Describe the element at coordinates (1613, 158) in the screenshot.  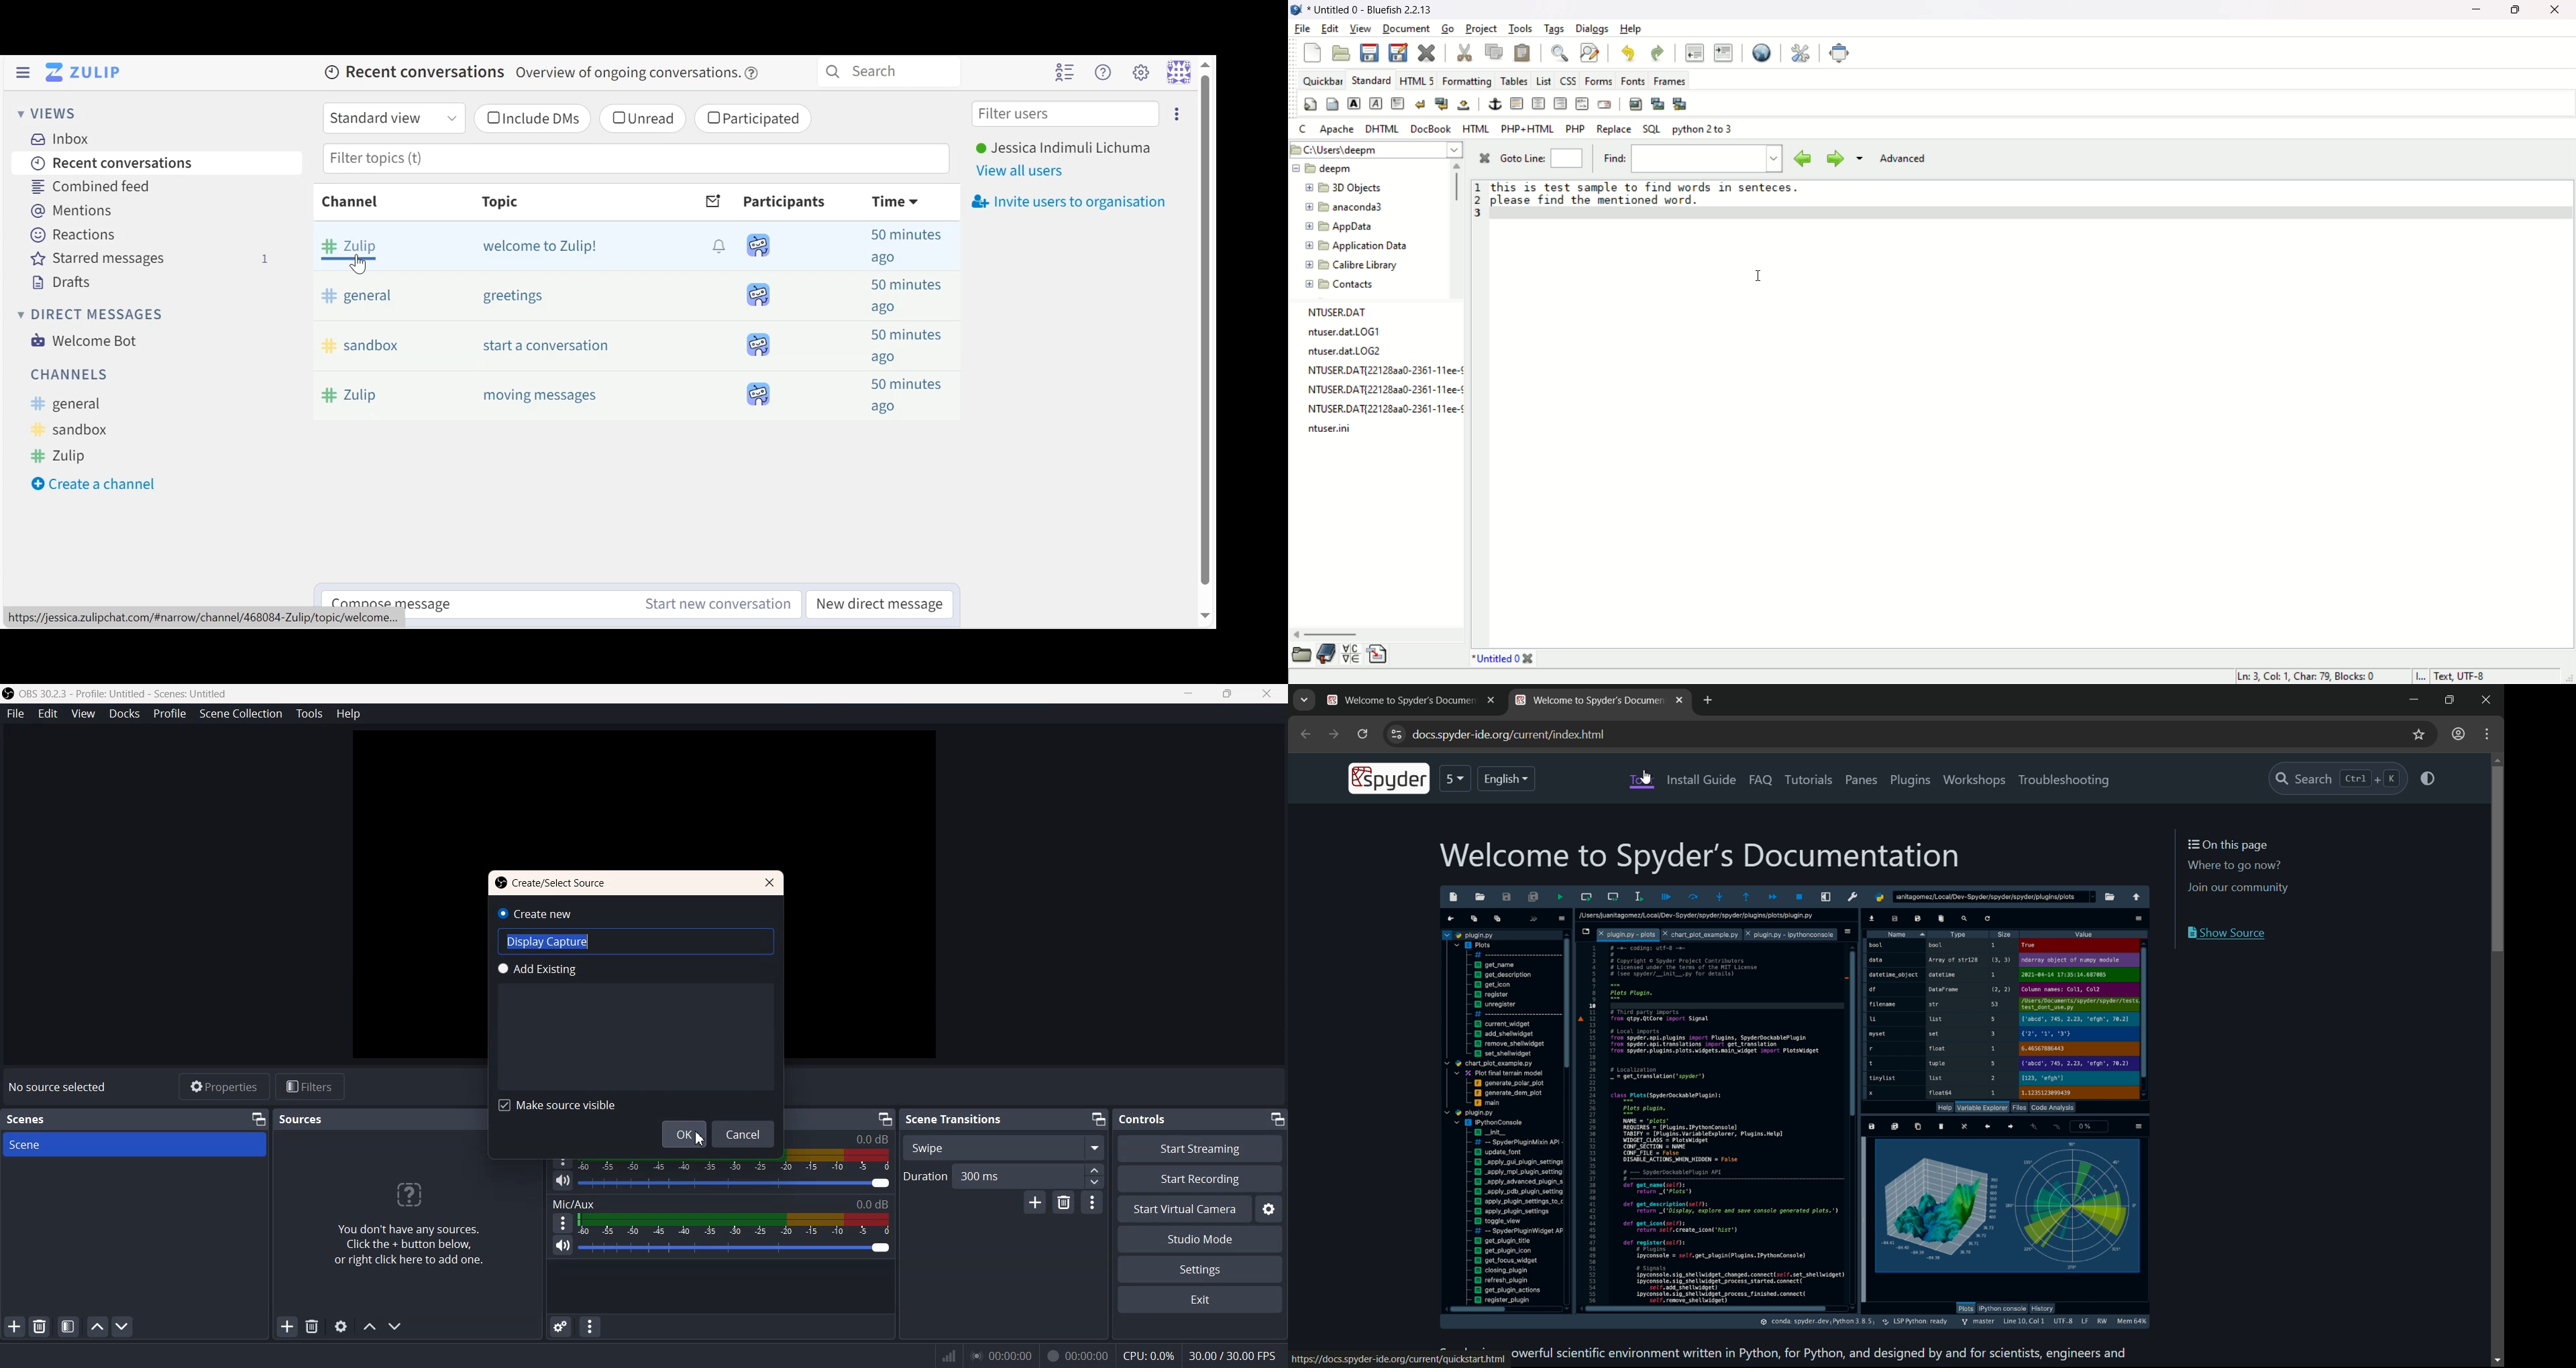
I see `find` at that location.